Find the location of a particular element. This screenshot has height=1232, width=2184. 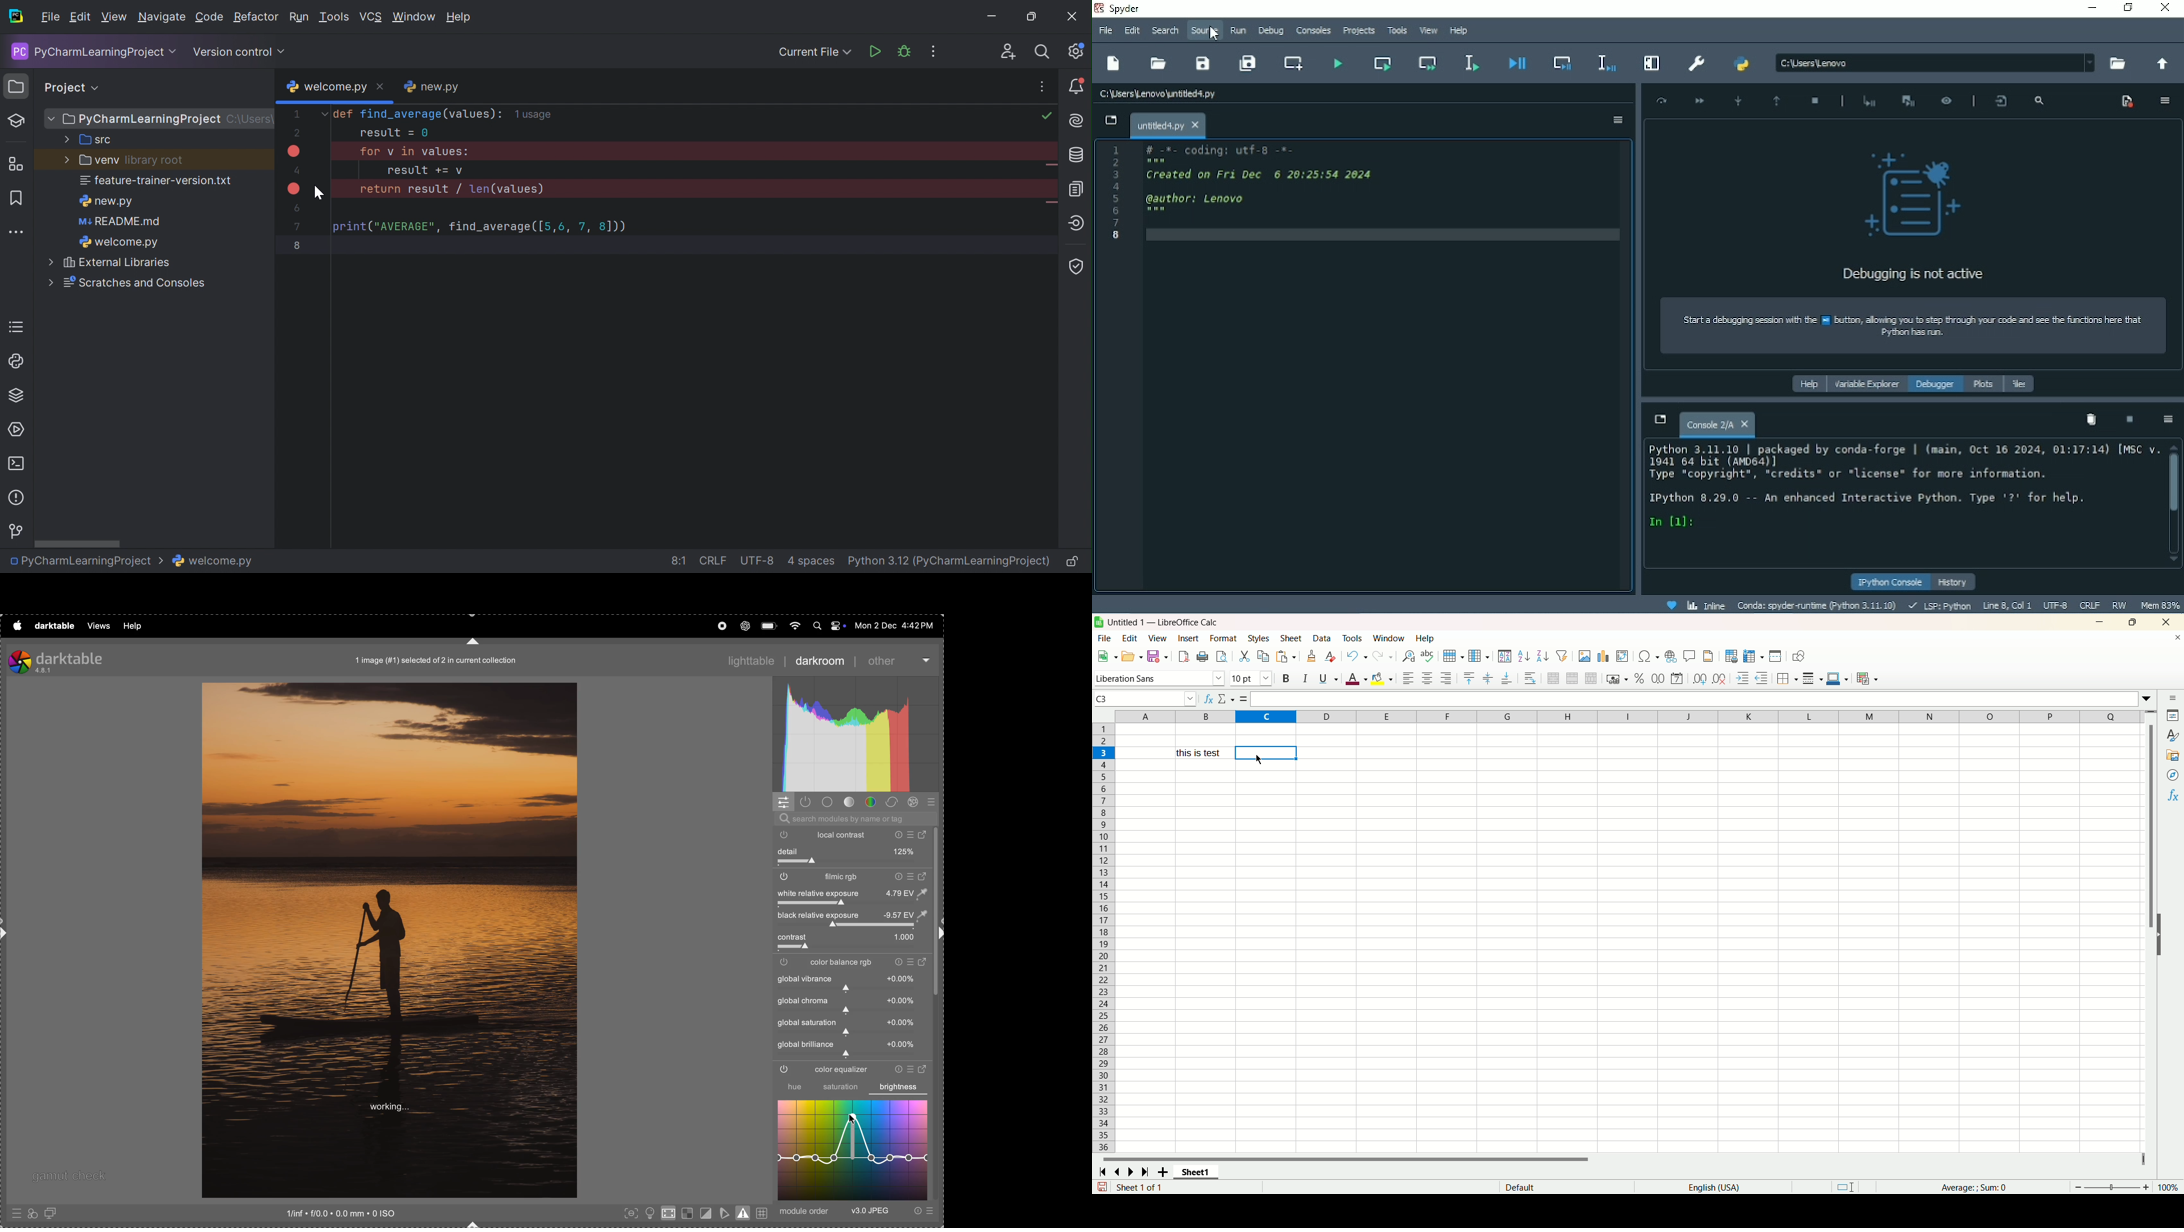

PyCharm icon is located at coordinates (17, 18).